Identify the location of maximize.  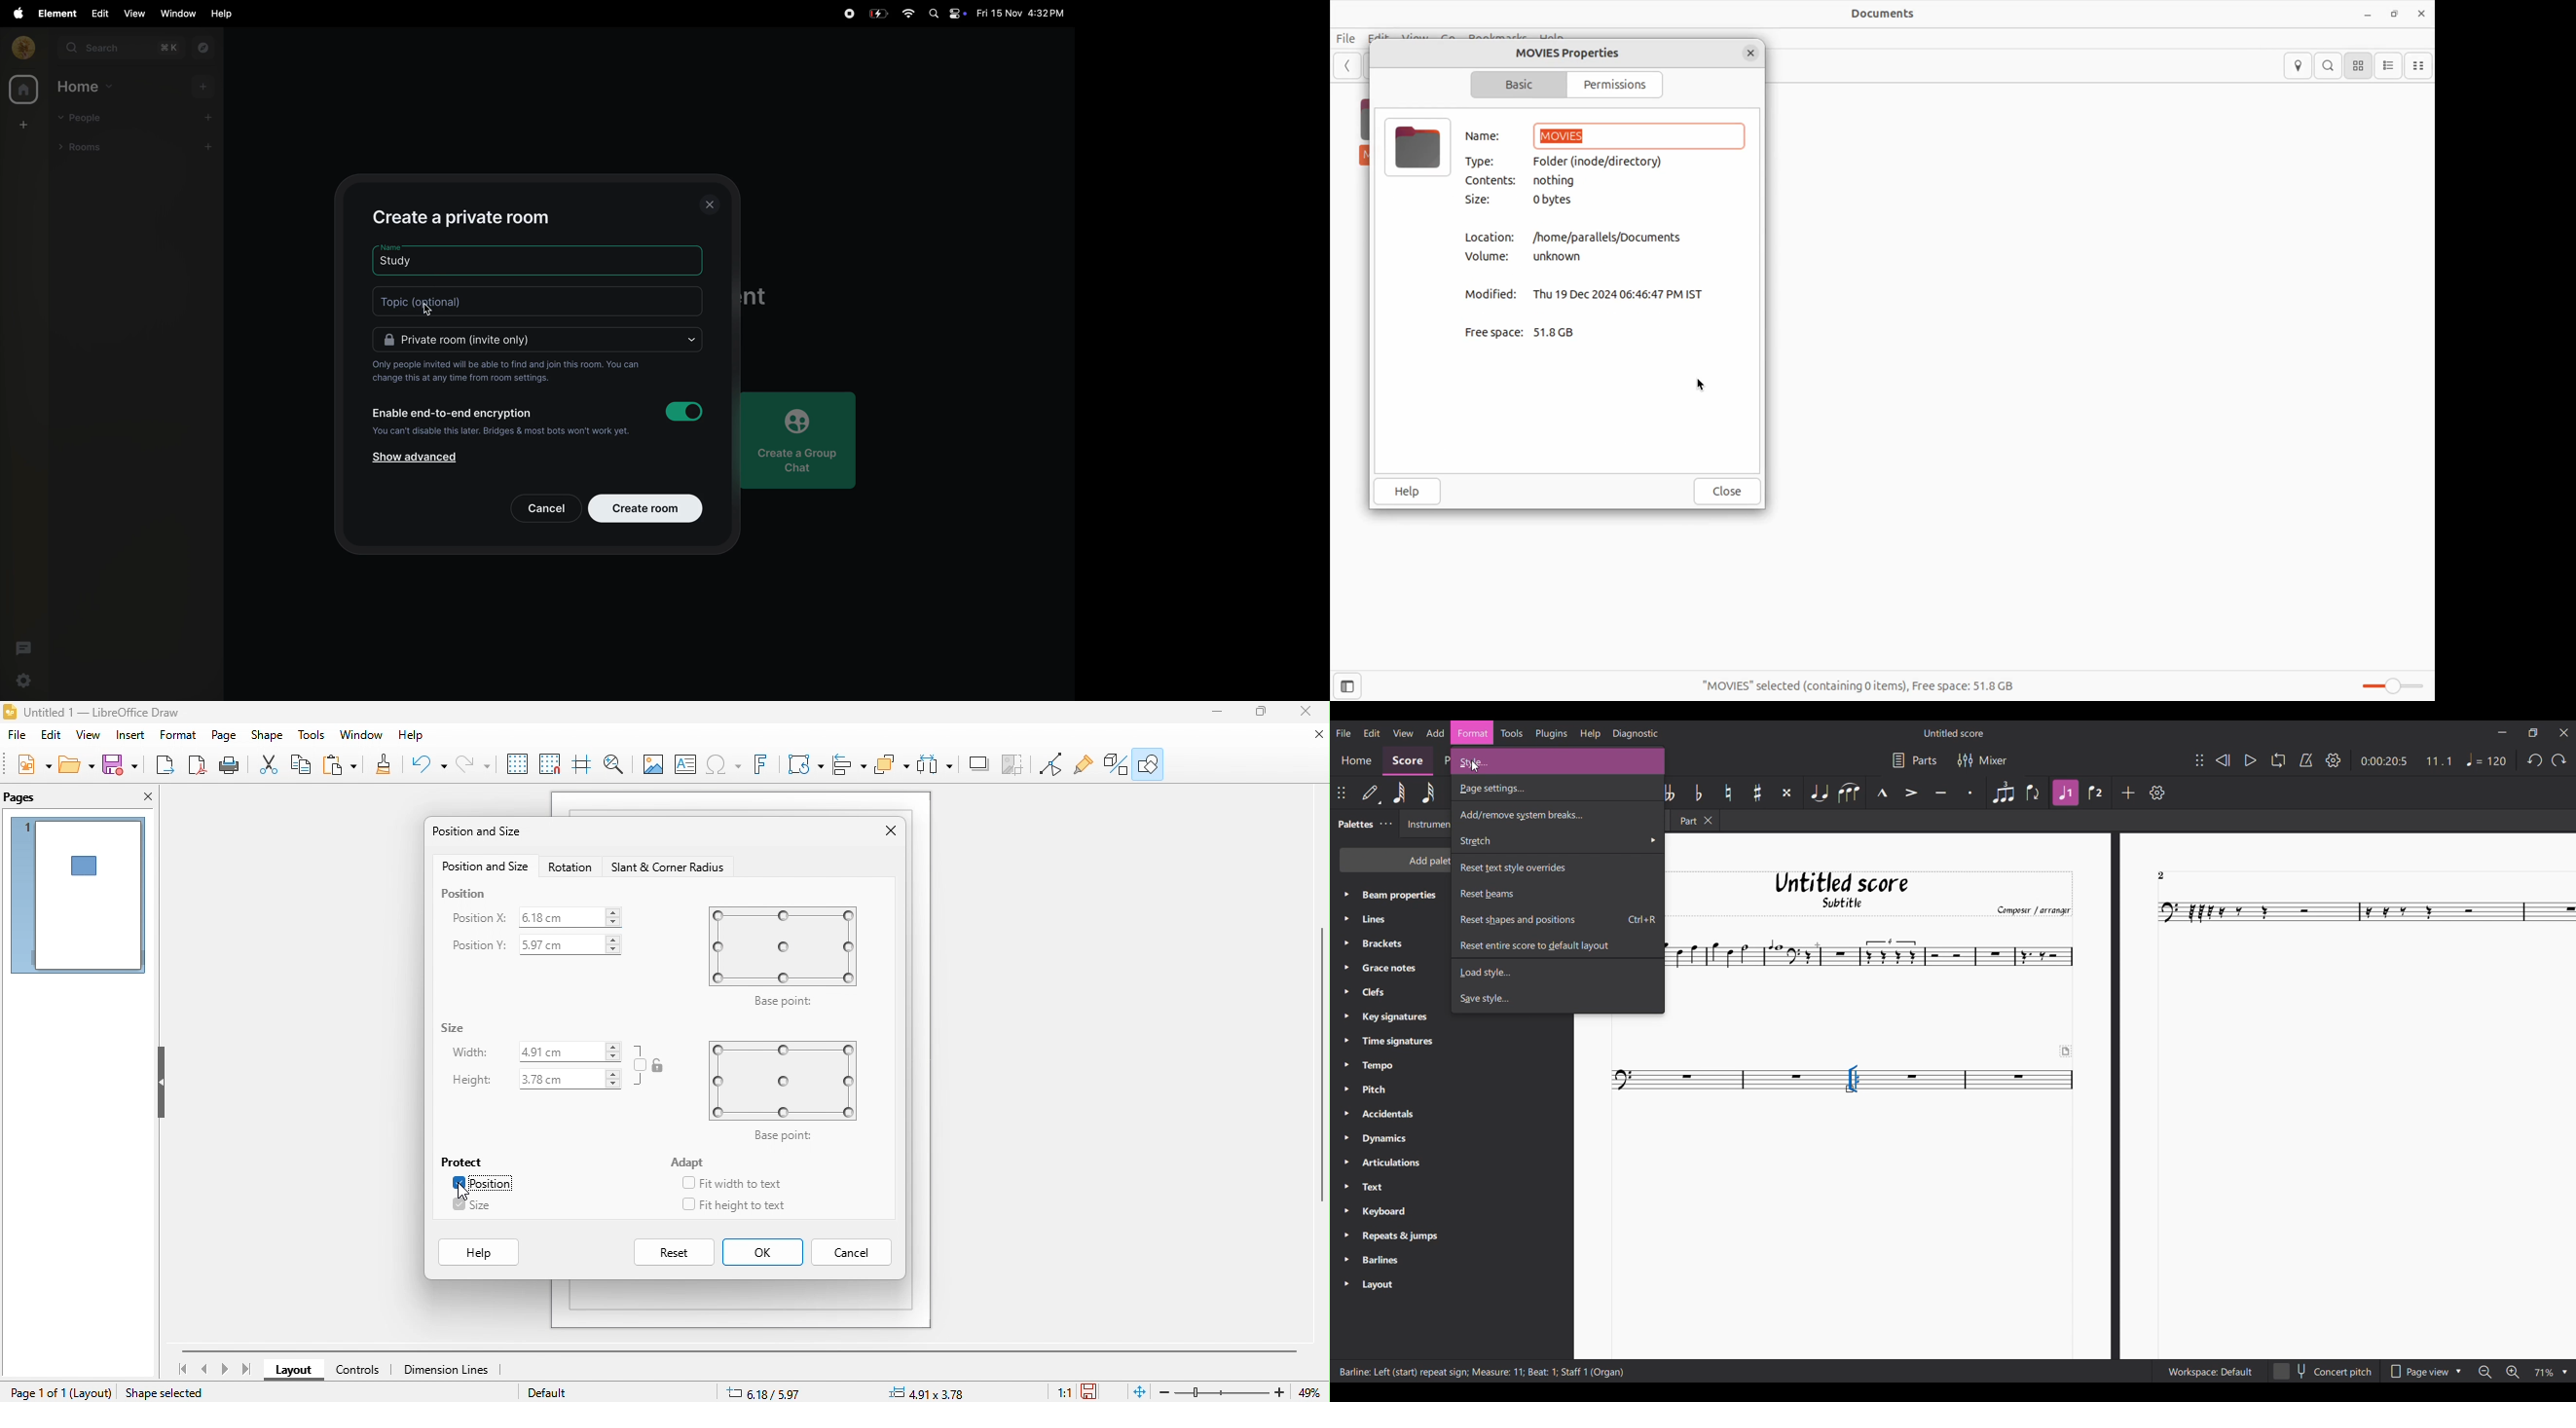
(1263, 712).